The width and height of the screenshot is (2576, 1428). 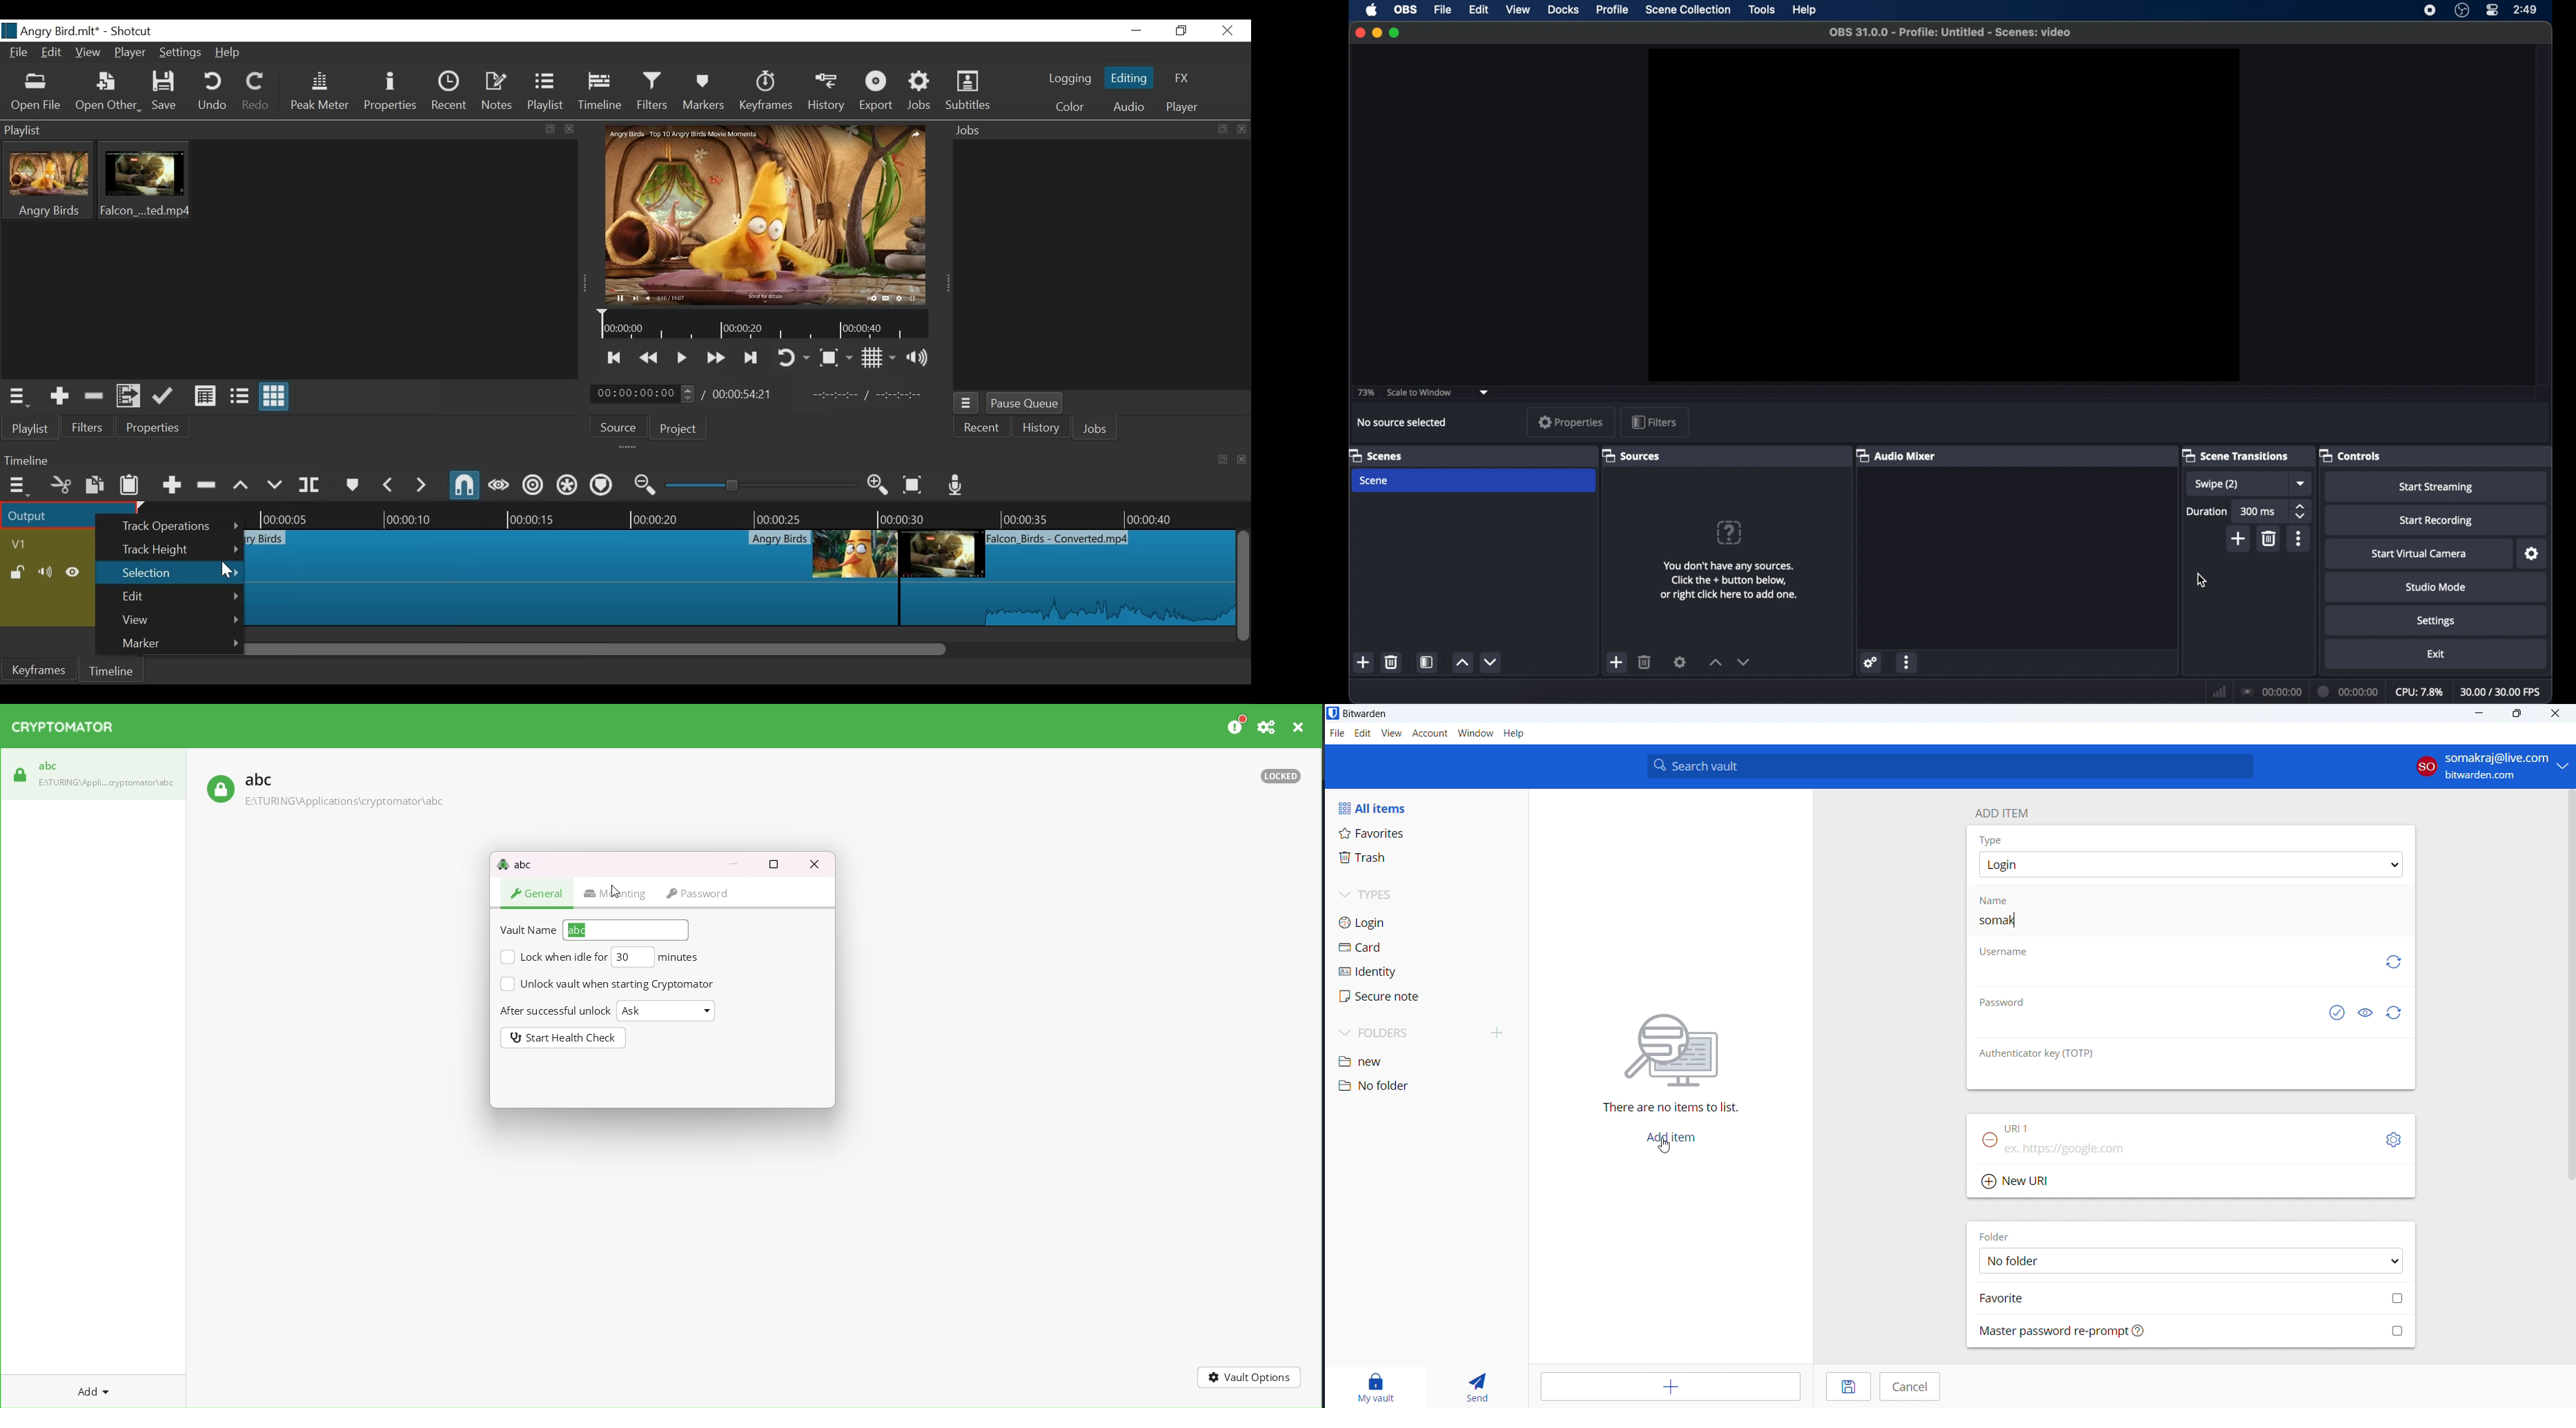 What do you see at coordinates (1337, 733) in the screenshot?
I see `file` at bounding box center [1337, 733].